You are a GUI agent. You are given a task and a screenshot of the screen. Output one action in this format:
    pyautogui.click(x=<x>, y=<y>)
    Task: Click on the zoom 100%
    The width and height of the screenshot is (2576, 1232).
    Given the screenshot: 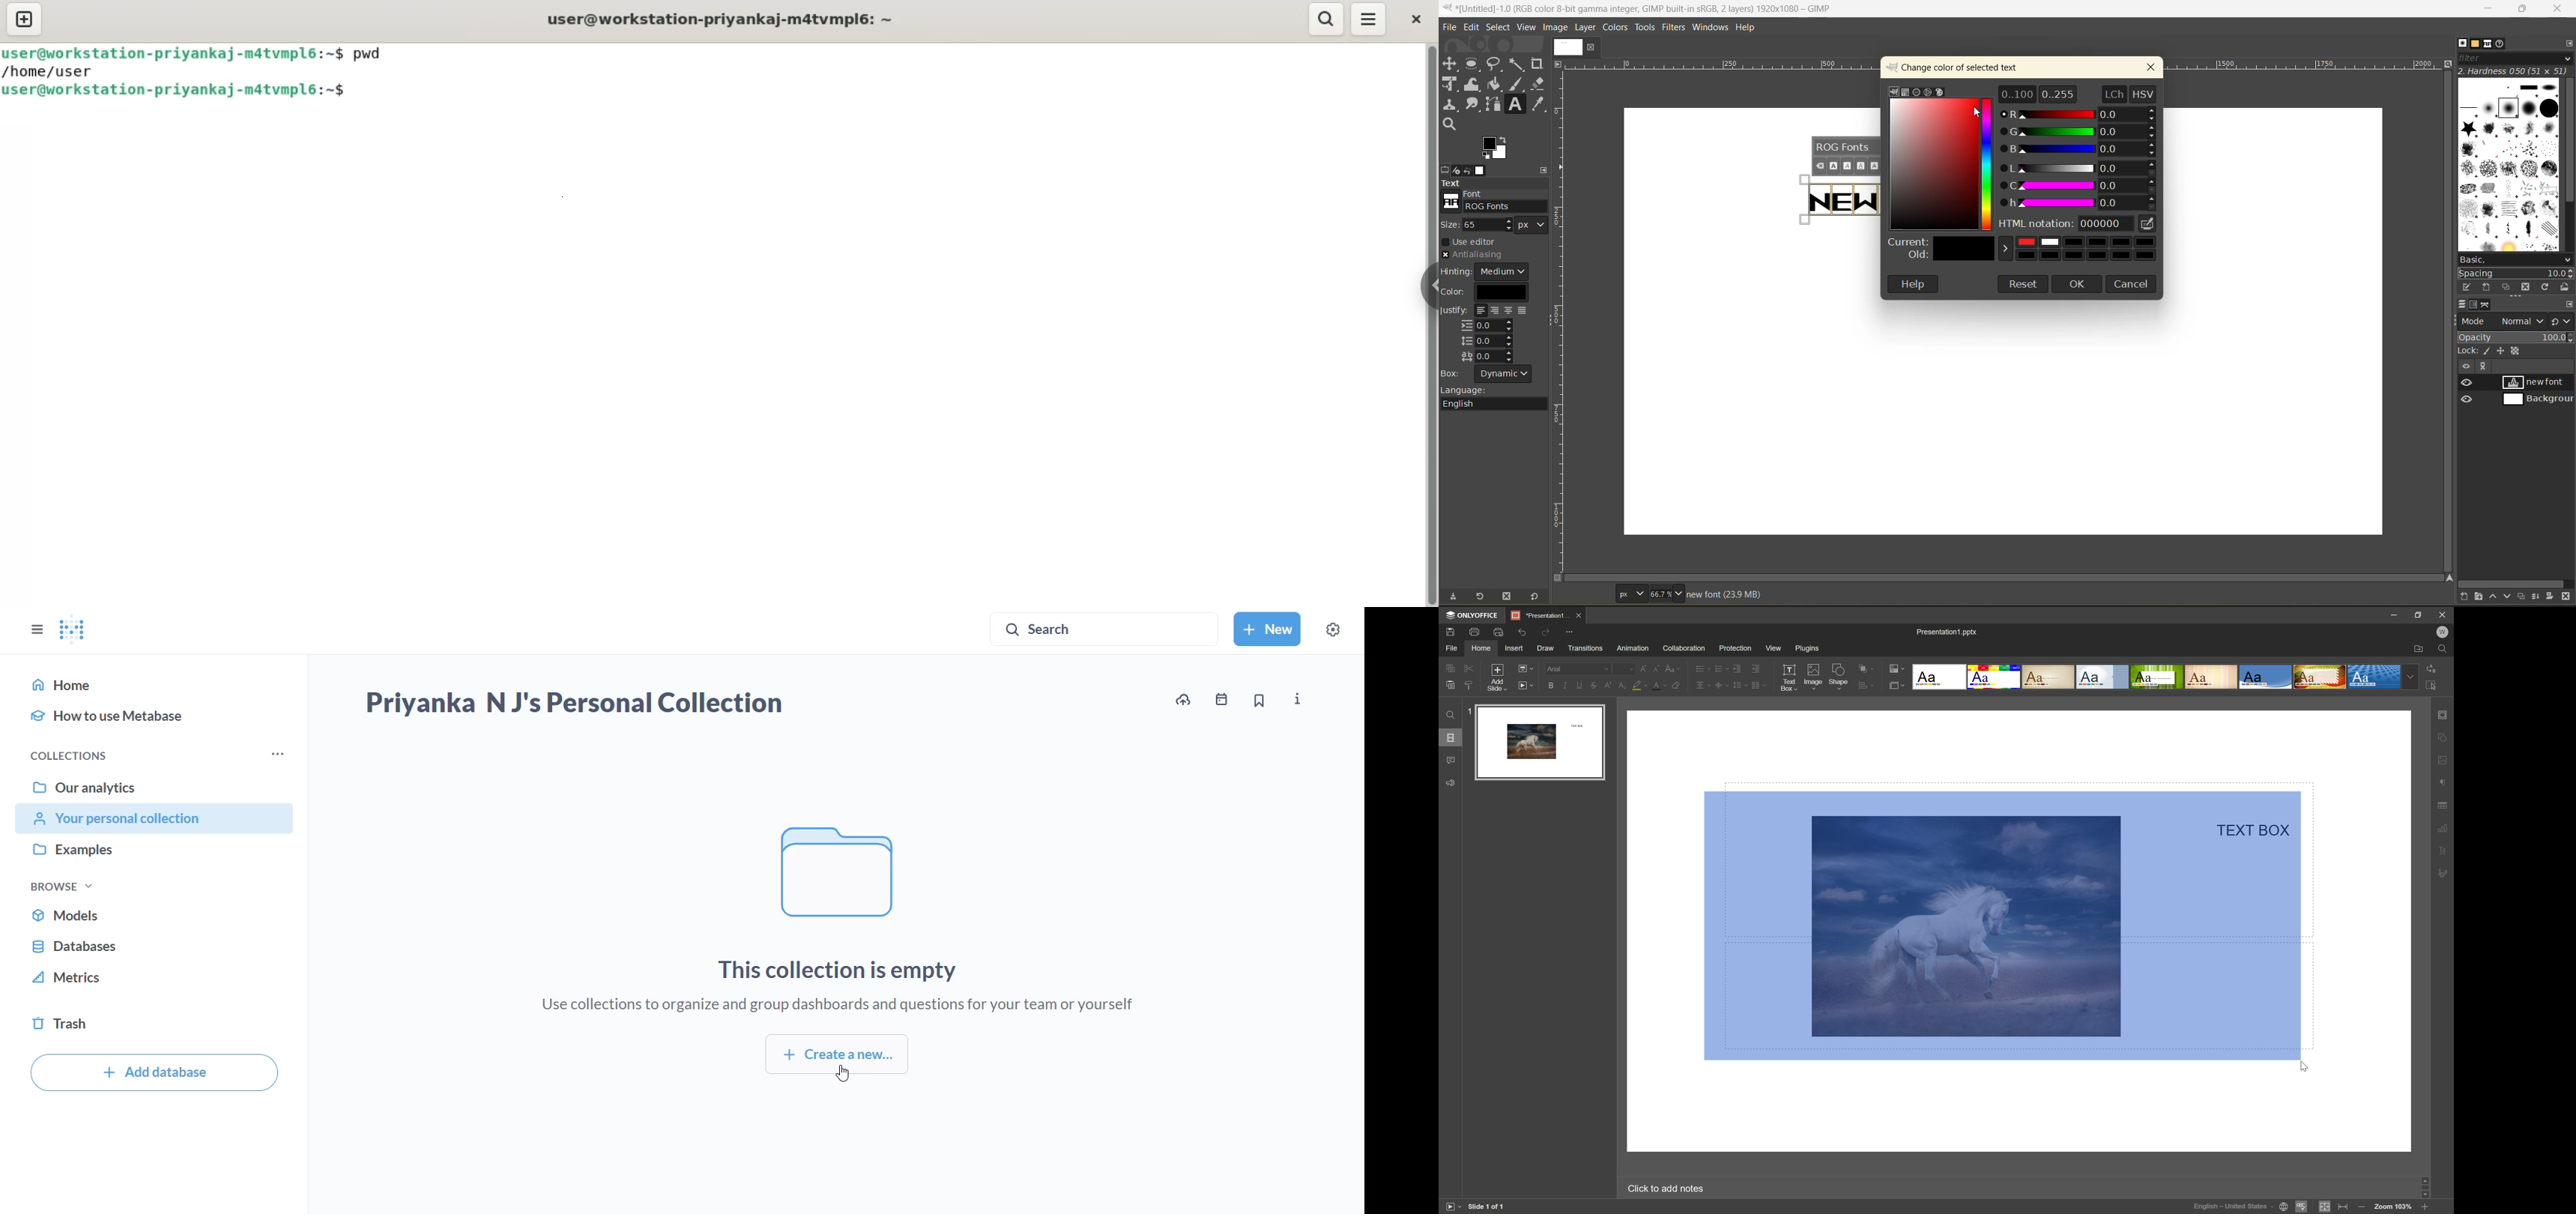 What is the action you would take?
    pyautogui.click(x=2393, y=1208)
    